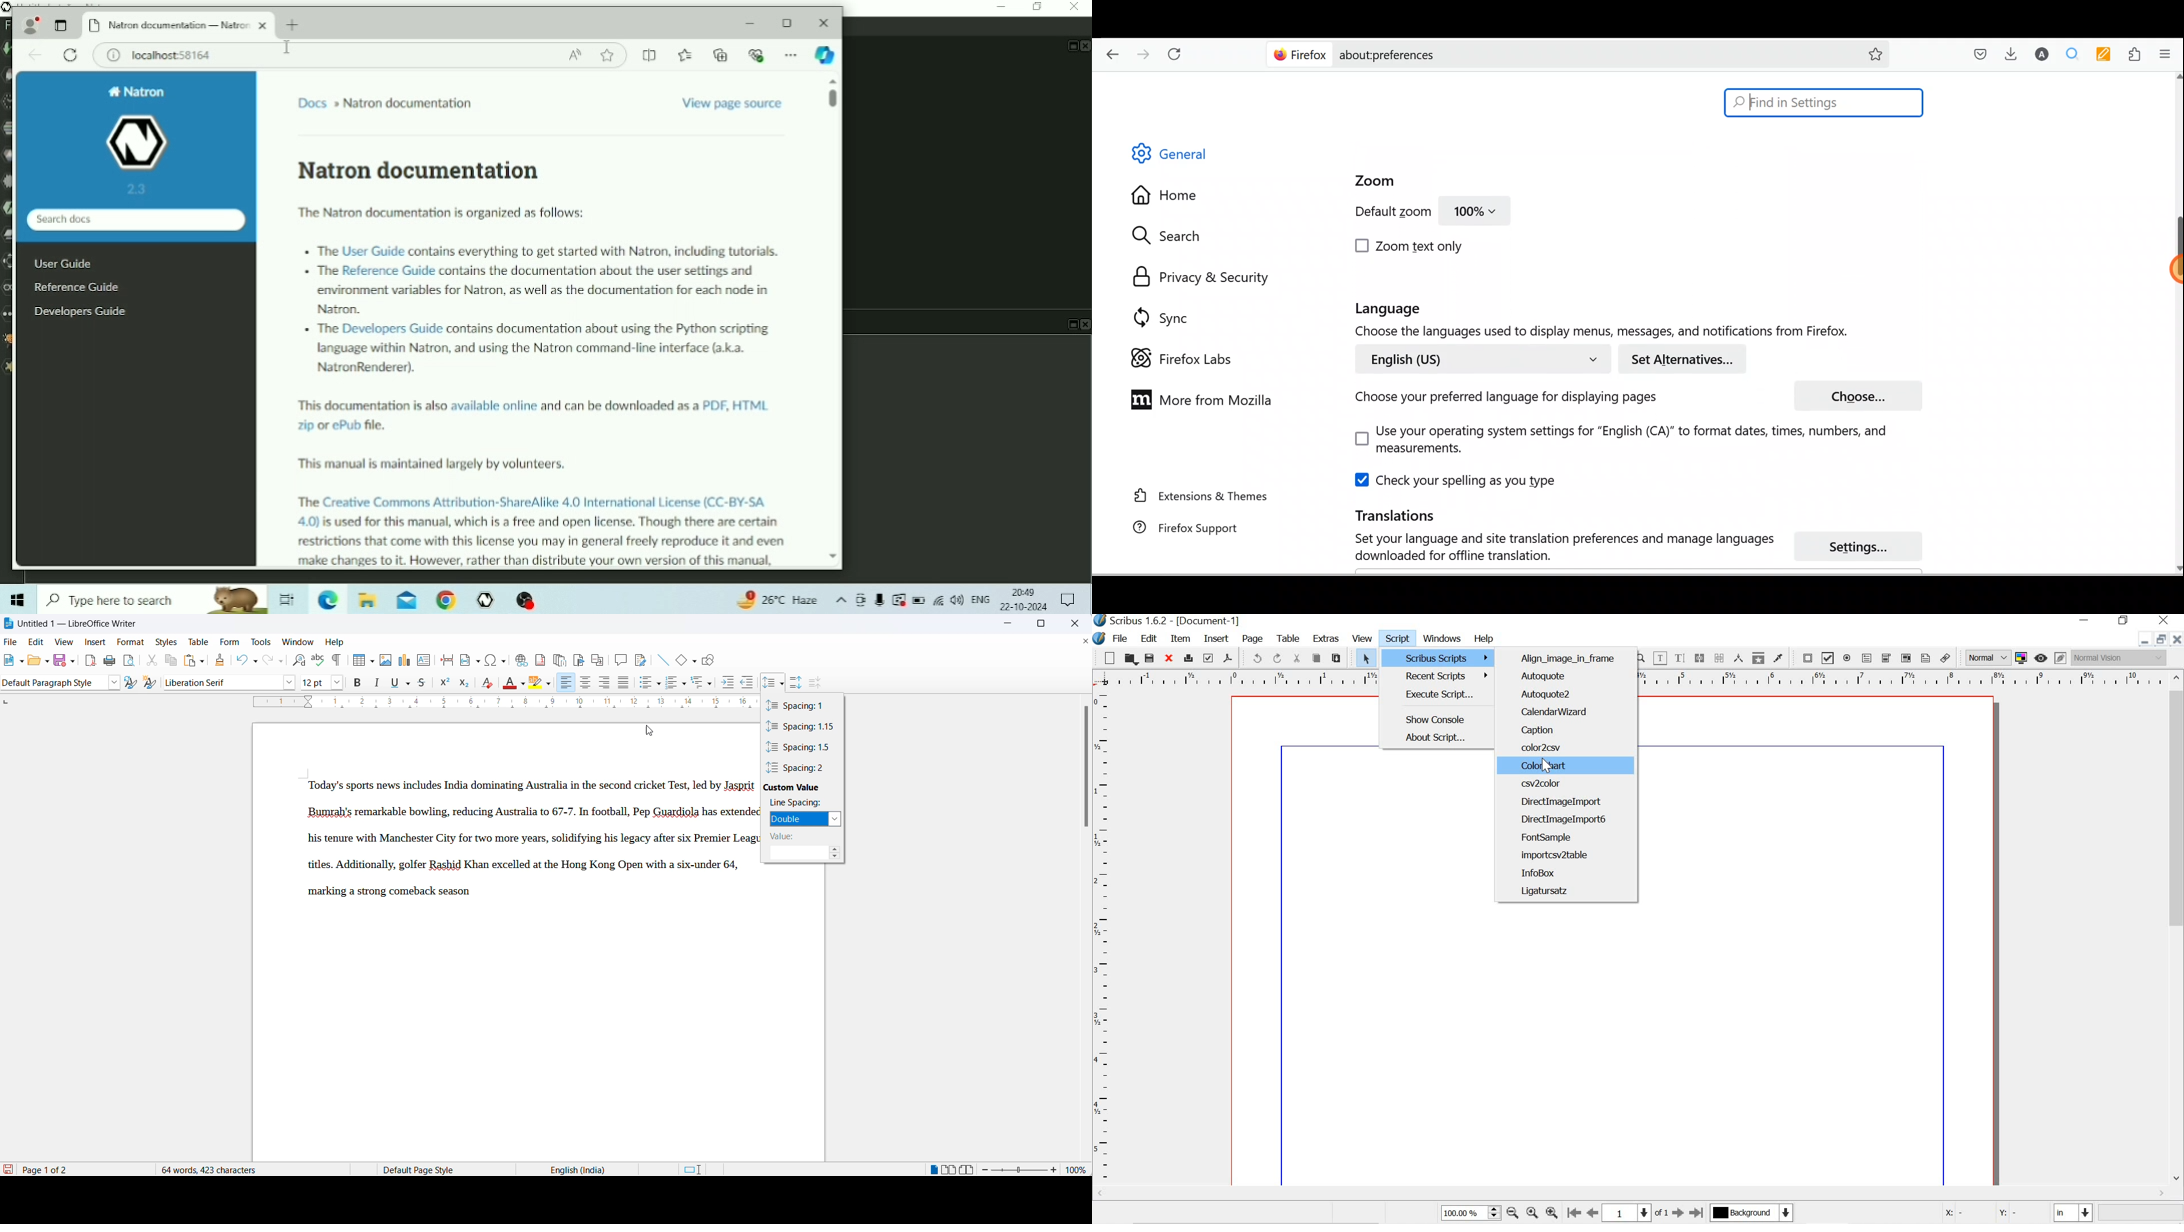 The image size is (2184, 1232). I want to click on insert, so click(96, 642).